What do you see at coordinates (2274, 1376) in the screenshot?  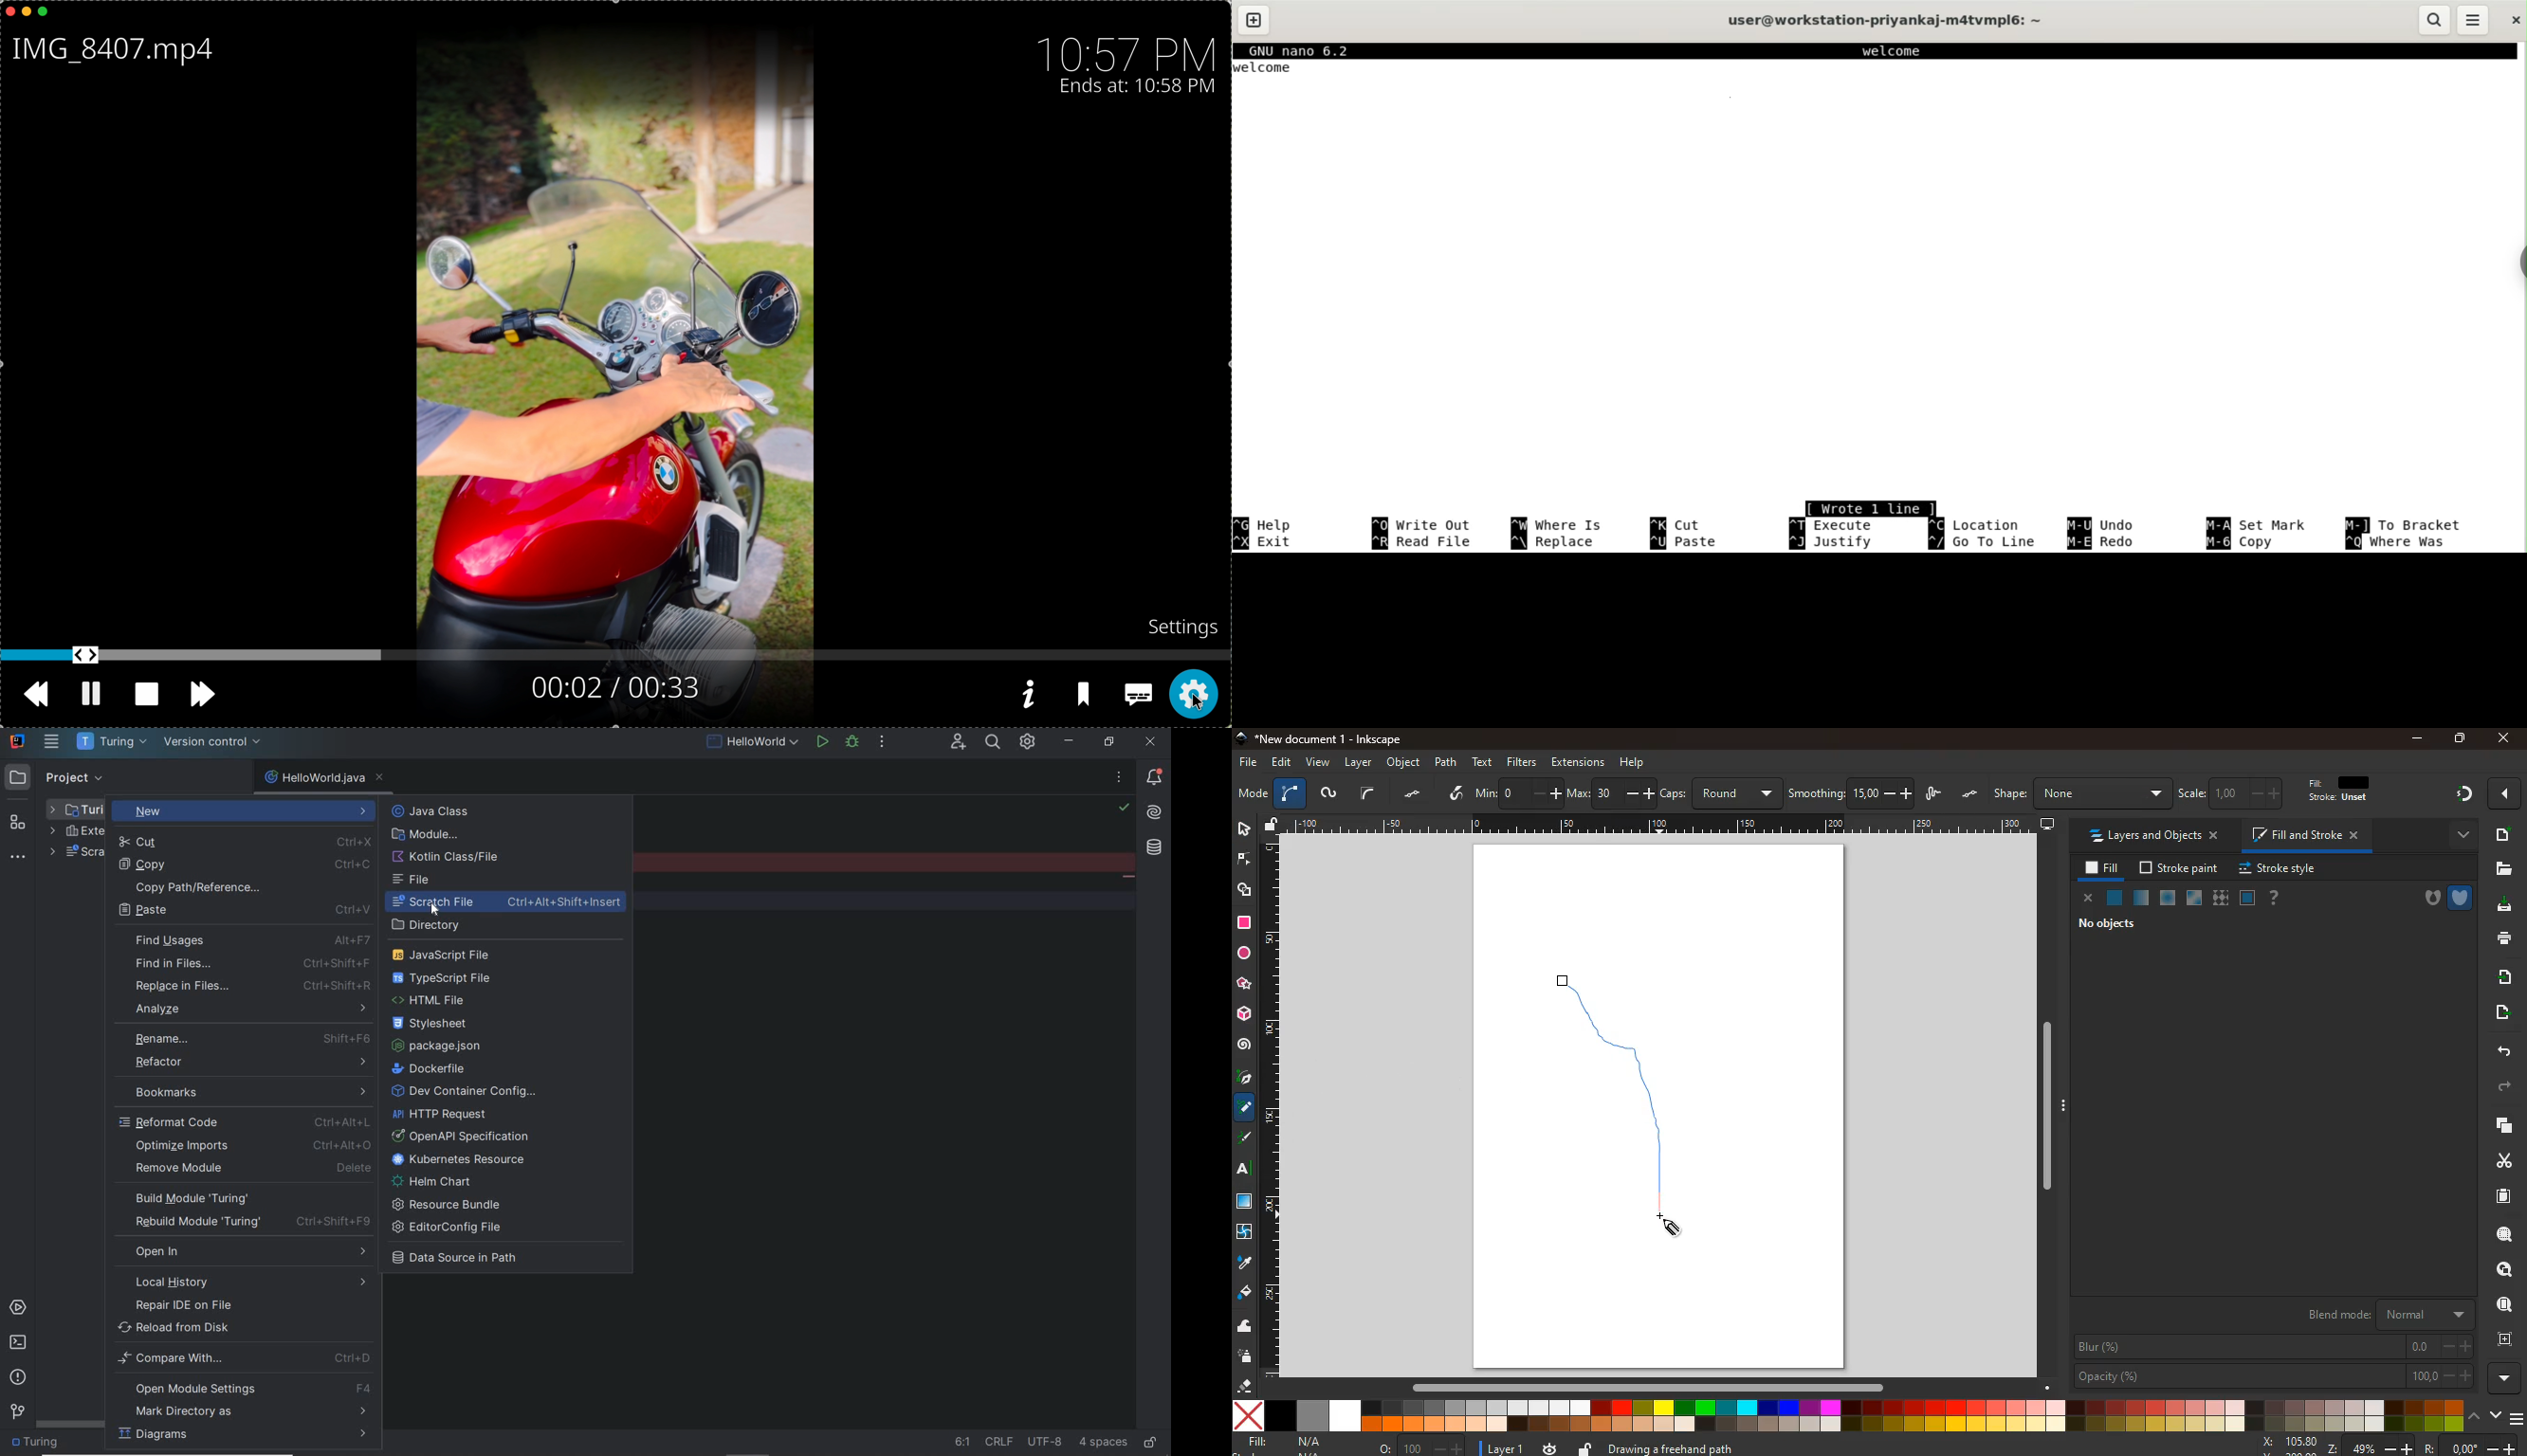 I see `opacity` at bounding box center [2274, 1376].